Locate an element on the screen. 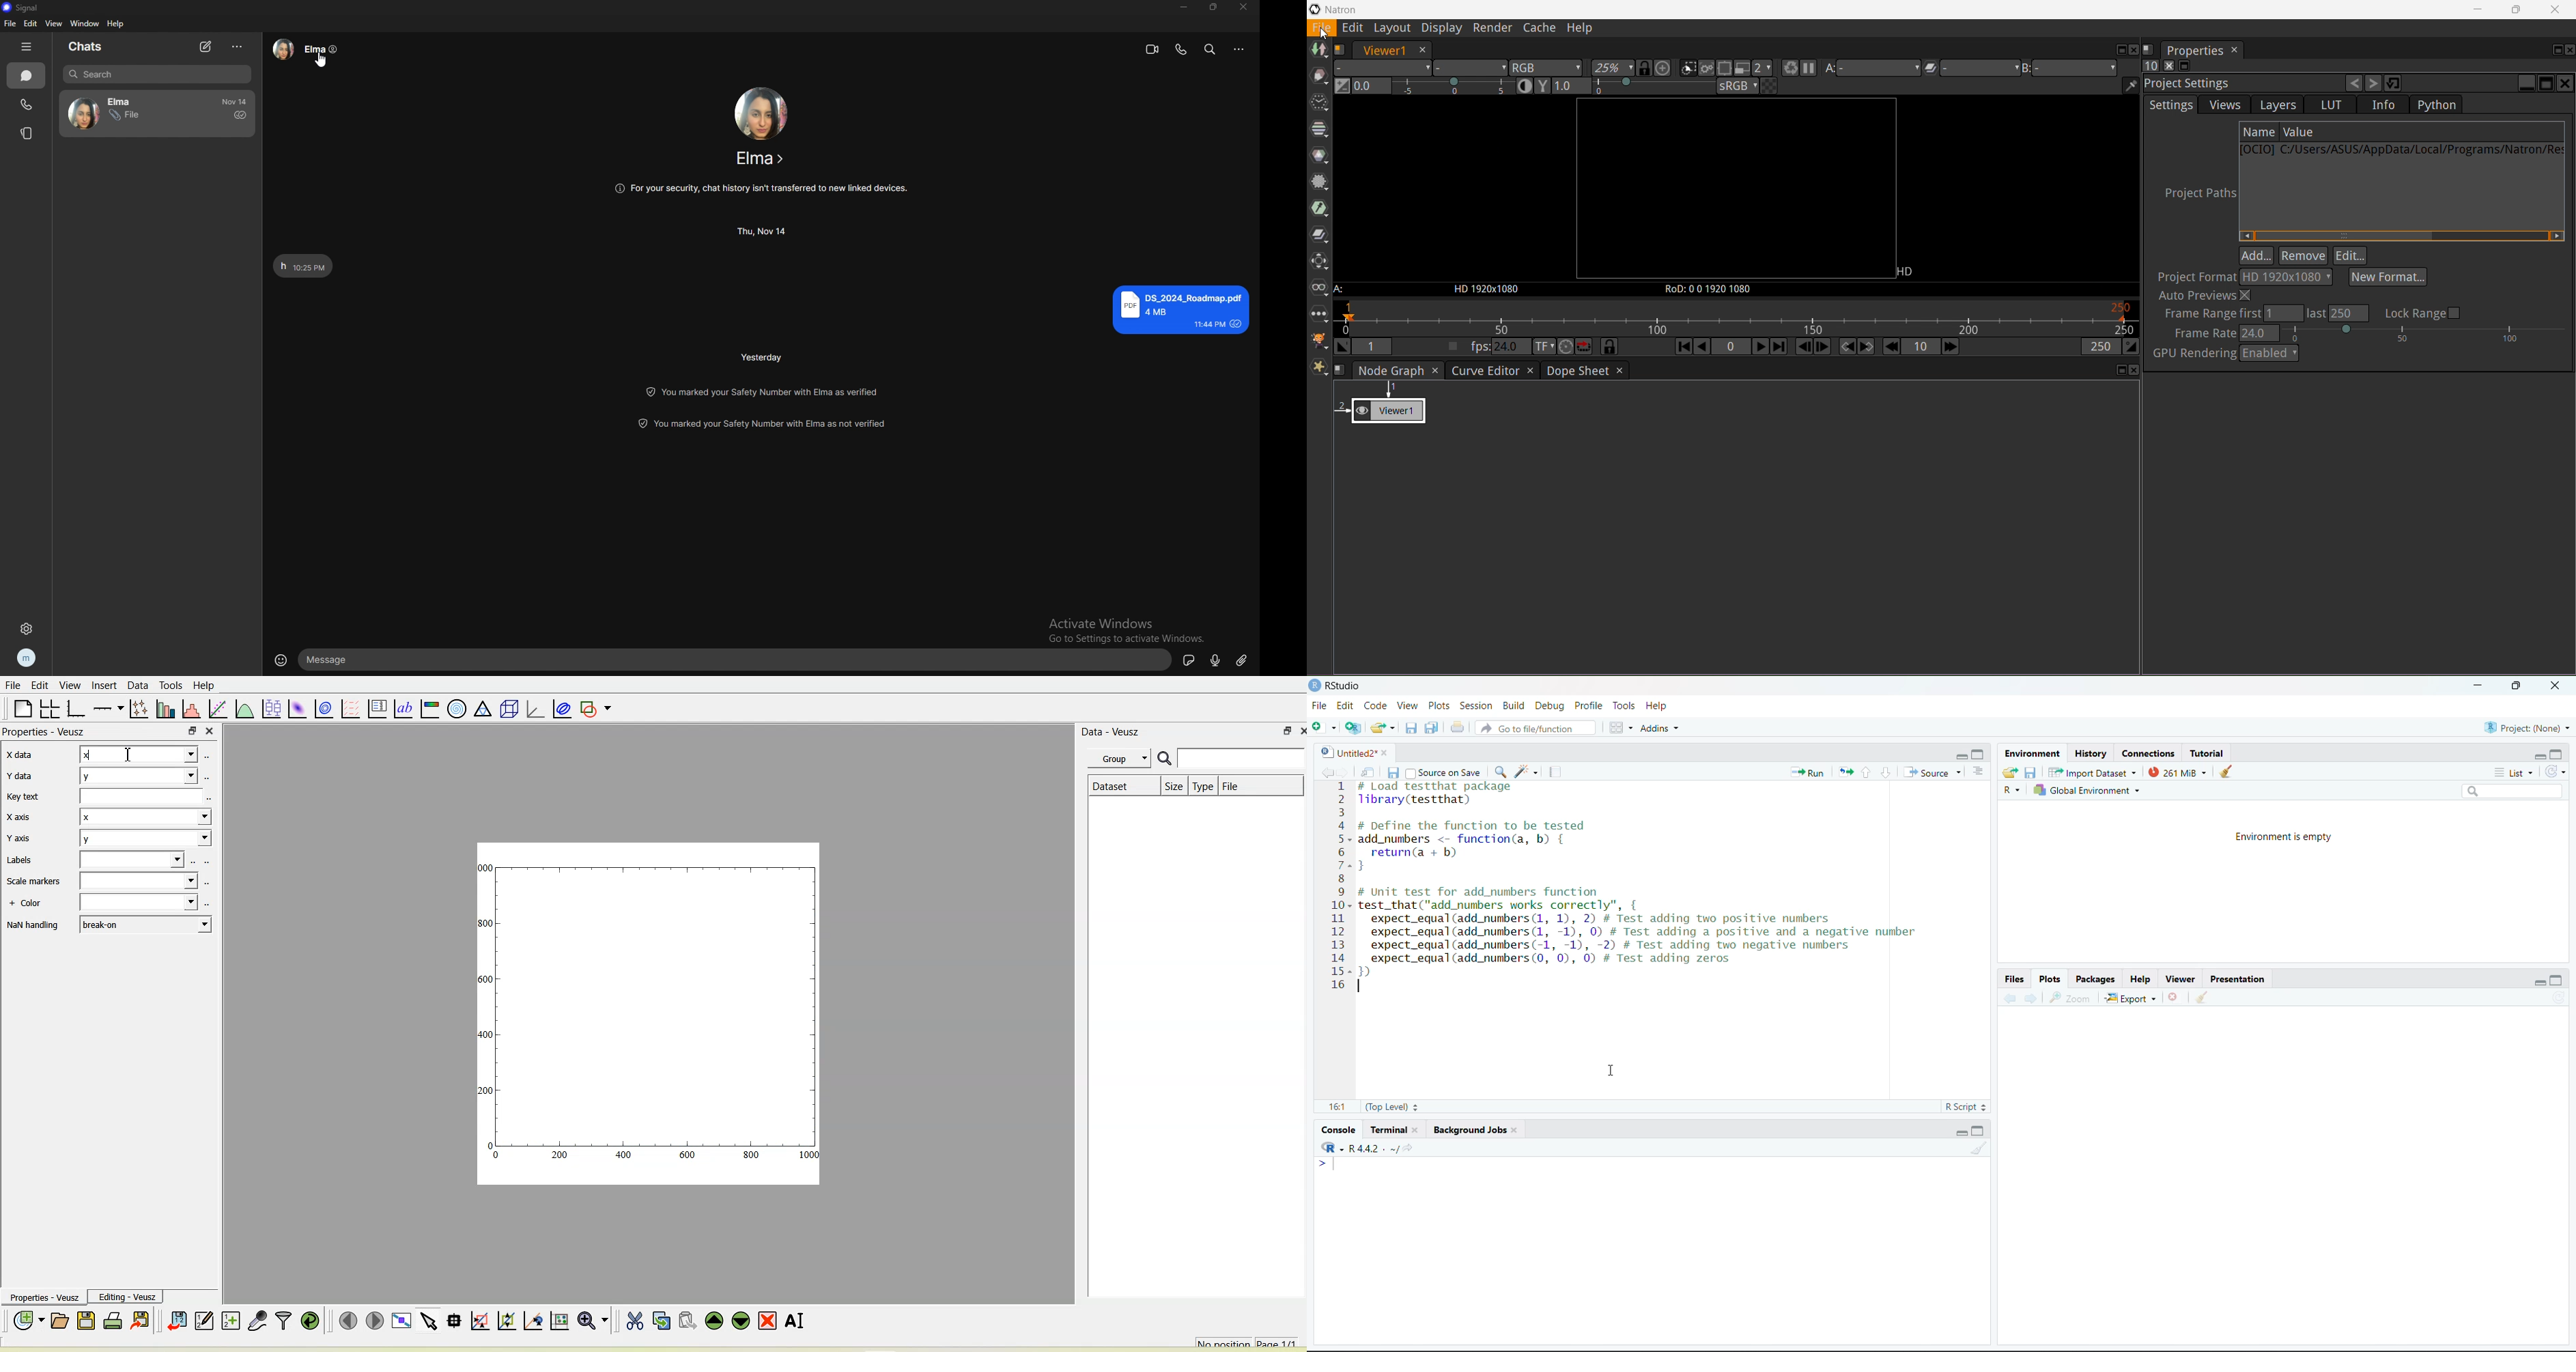 The image size is (2576, 1372). View is located at coordinates (1407, 705).